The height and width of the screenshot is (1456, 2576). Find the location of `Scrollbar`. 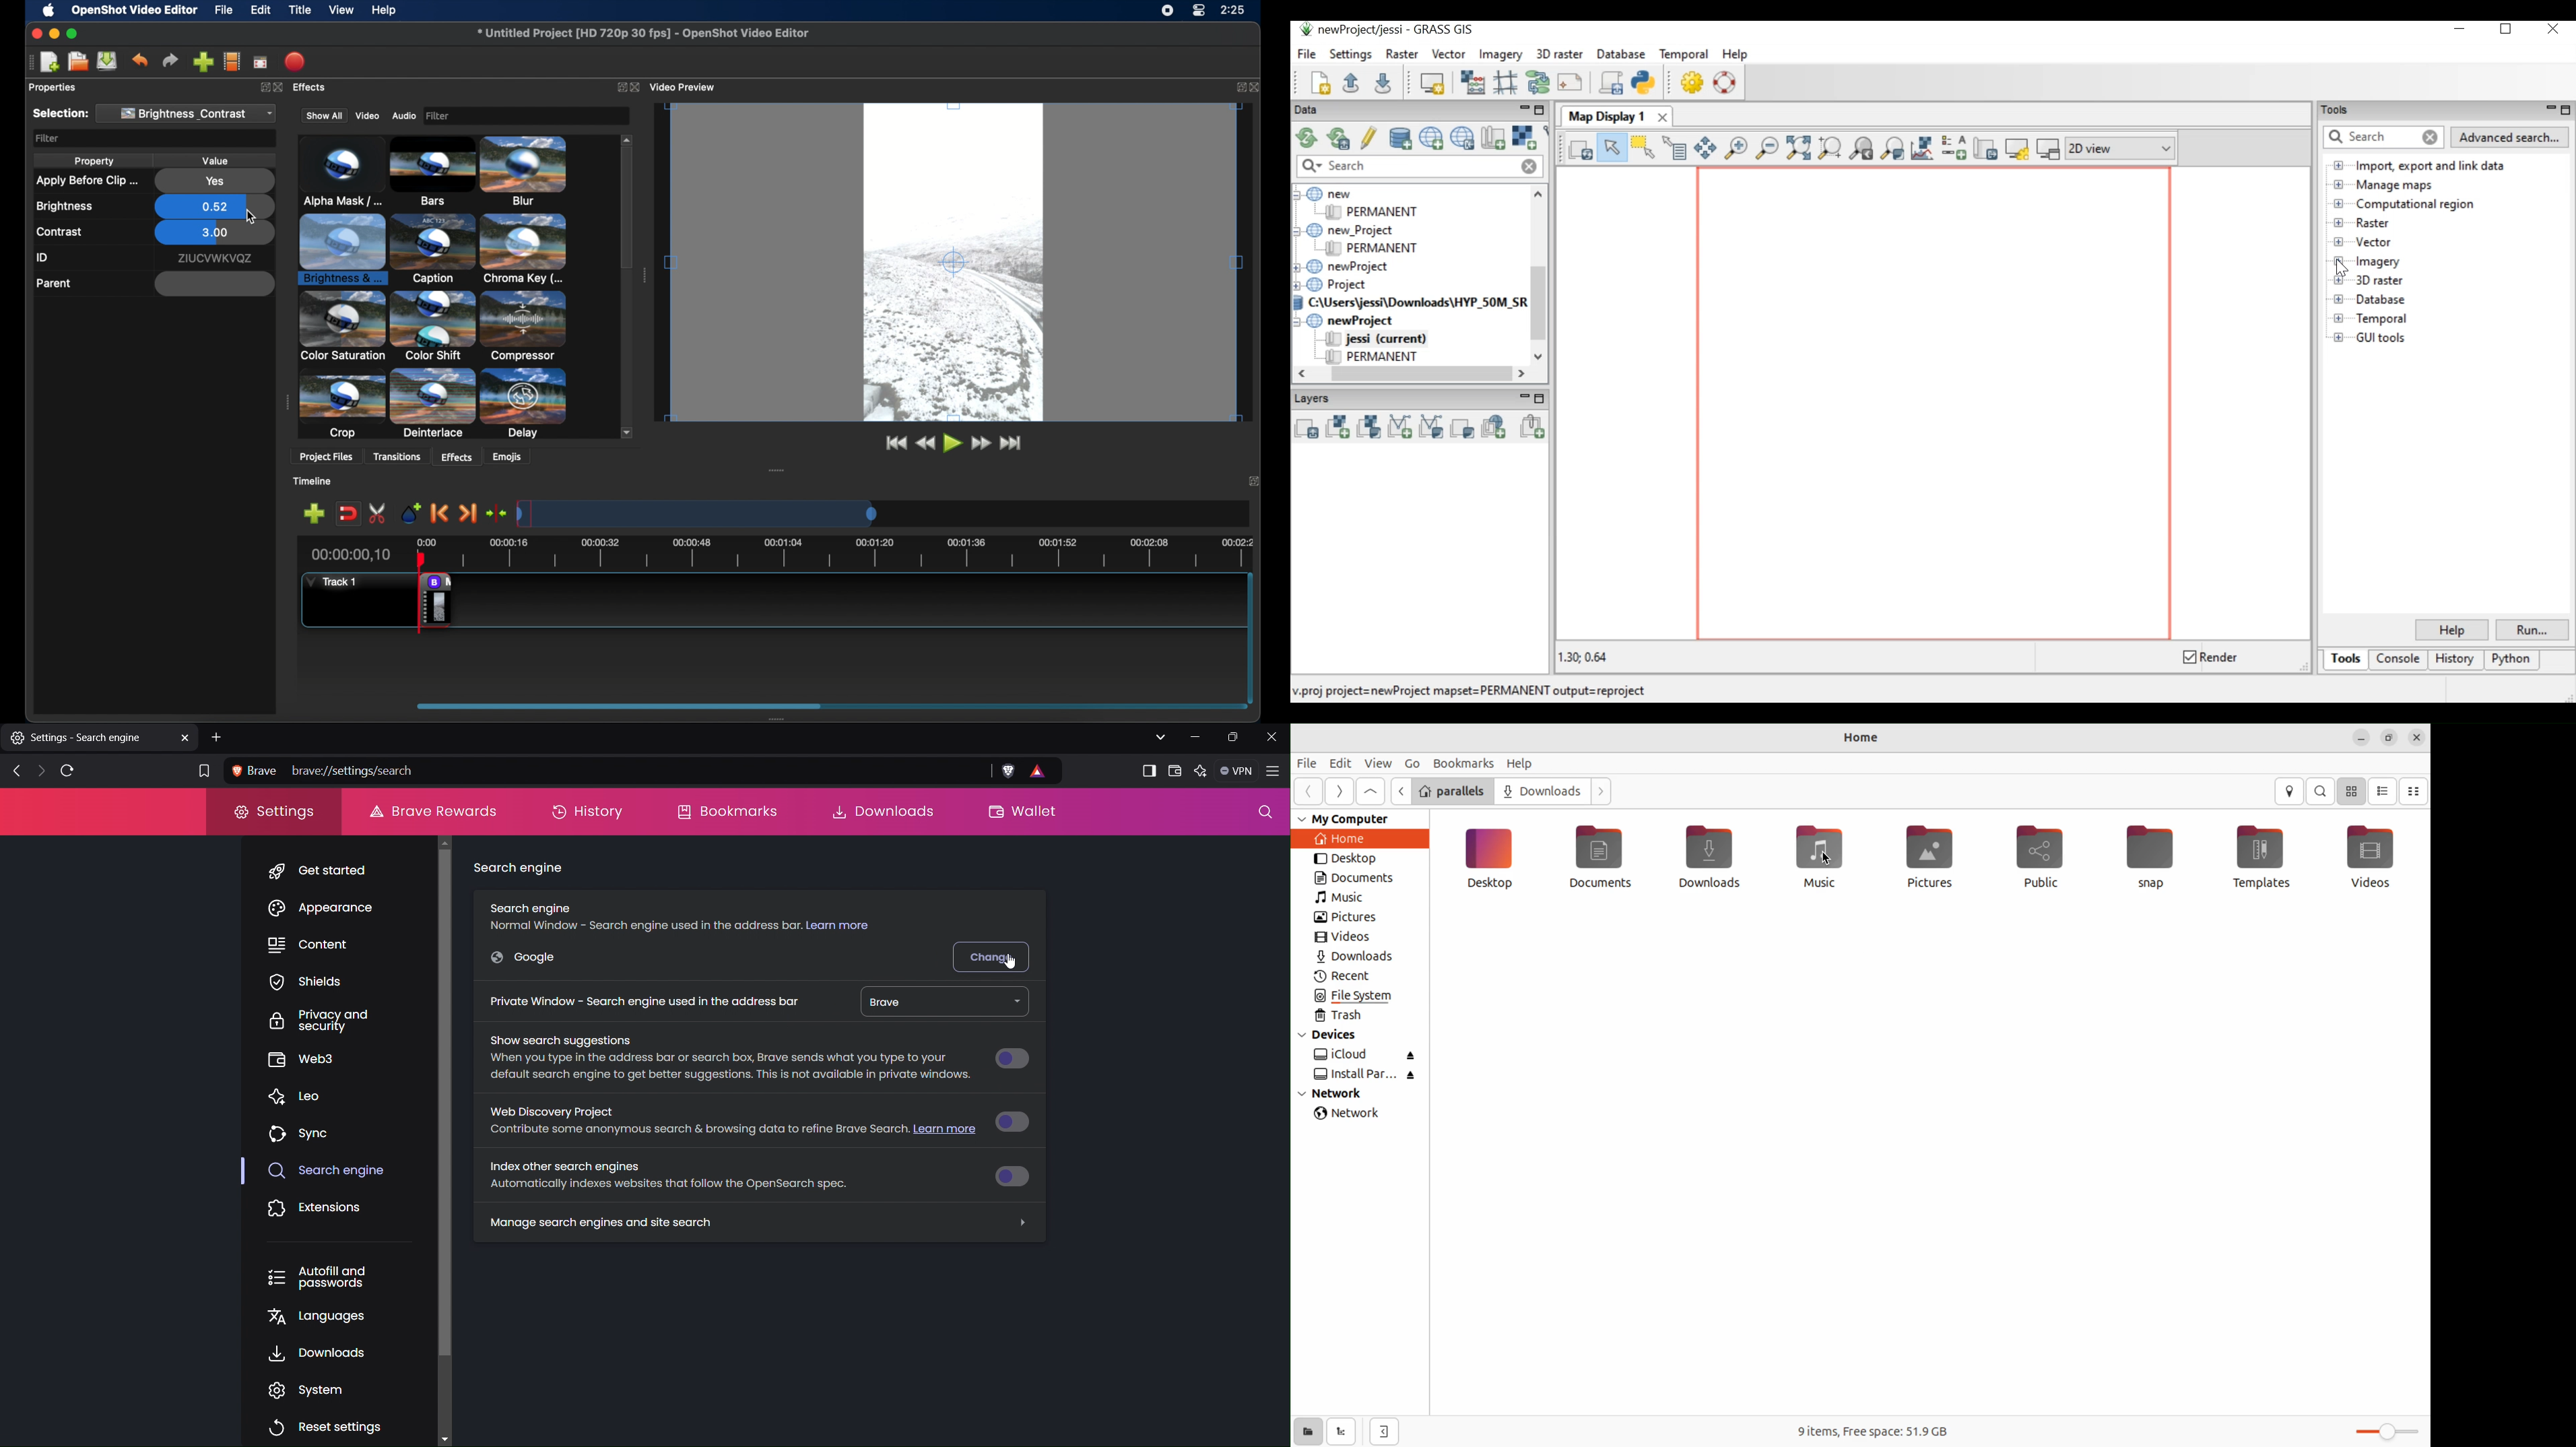

Scrollbar is located at coordinates (440, 1135).